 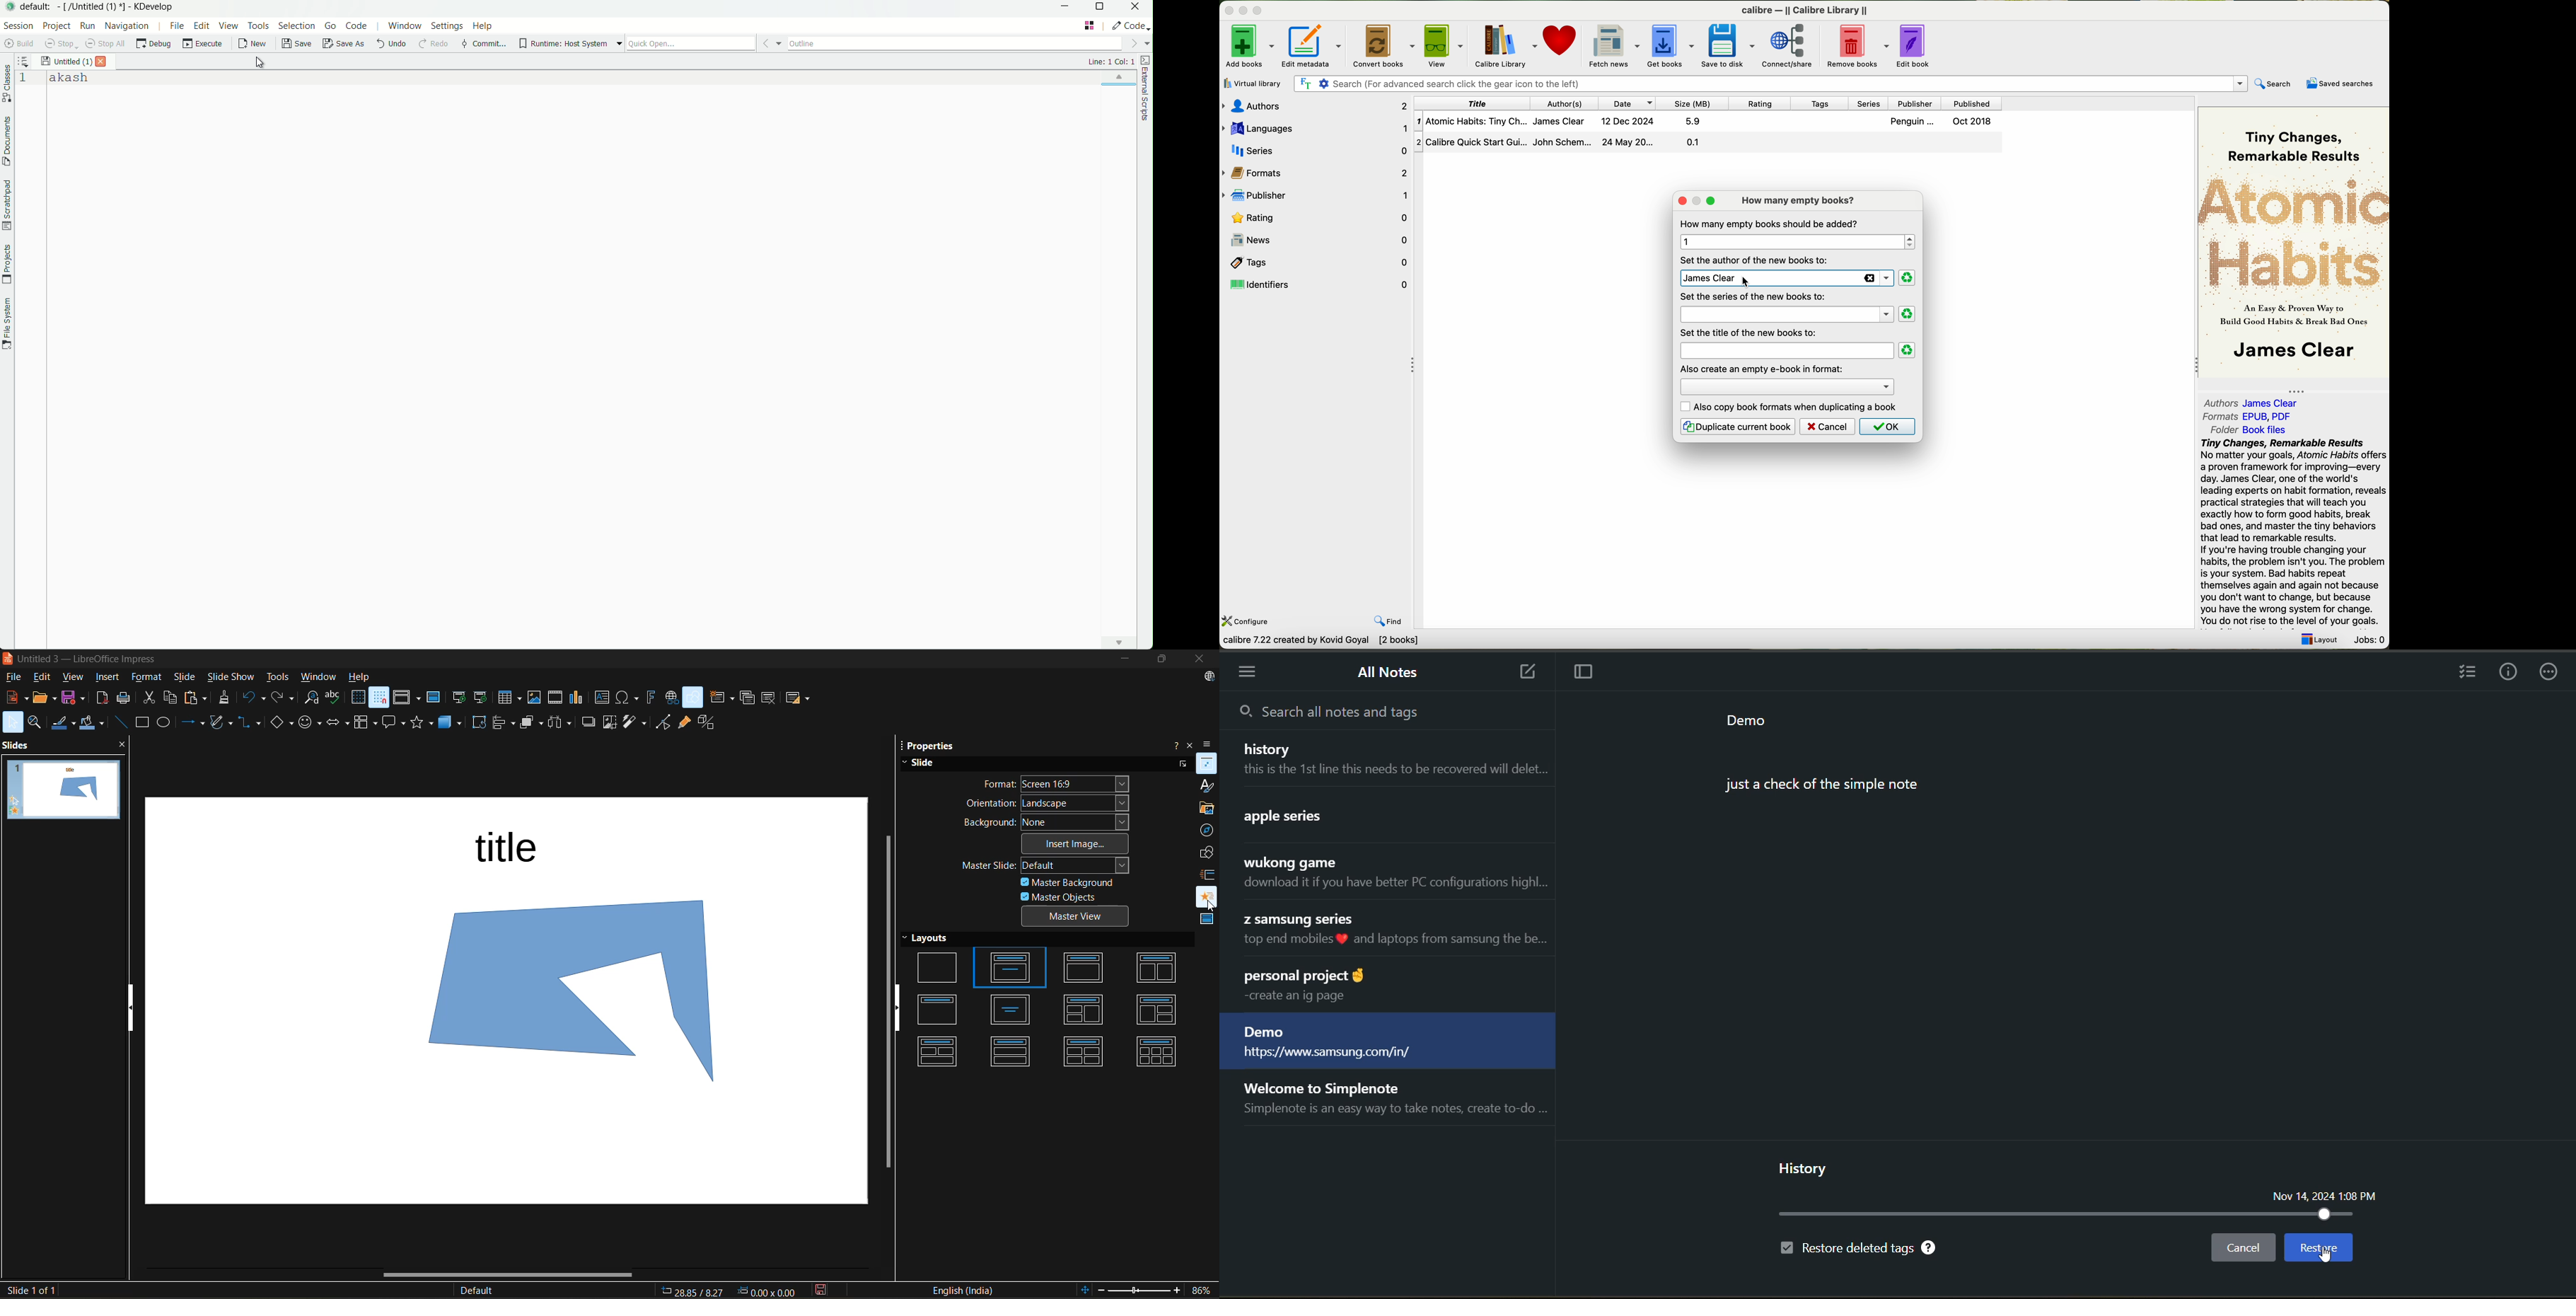 What do you see at coordinates (30, 1291) in the screenshot?
I see `slide details` at bounding box center [30, 1291].